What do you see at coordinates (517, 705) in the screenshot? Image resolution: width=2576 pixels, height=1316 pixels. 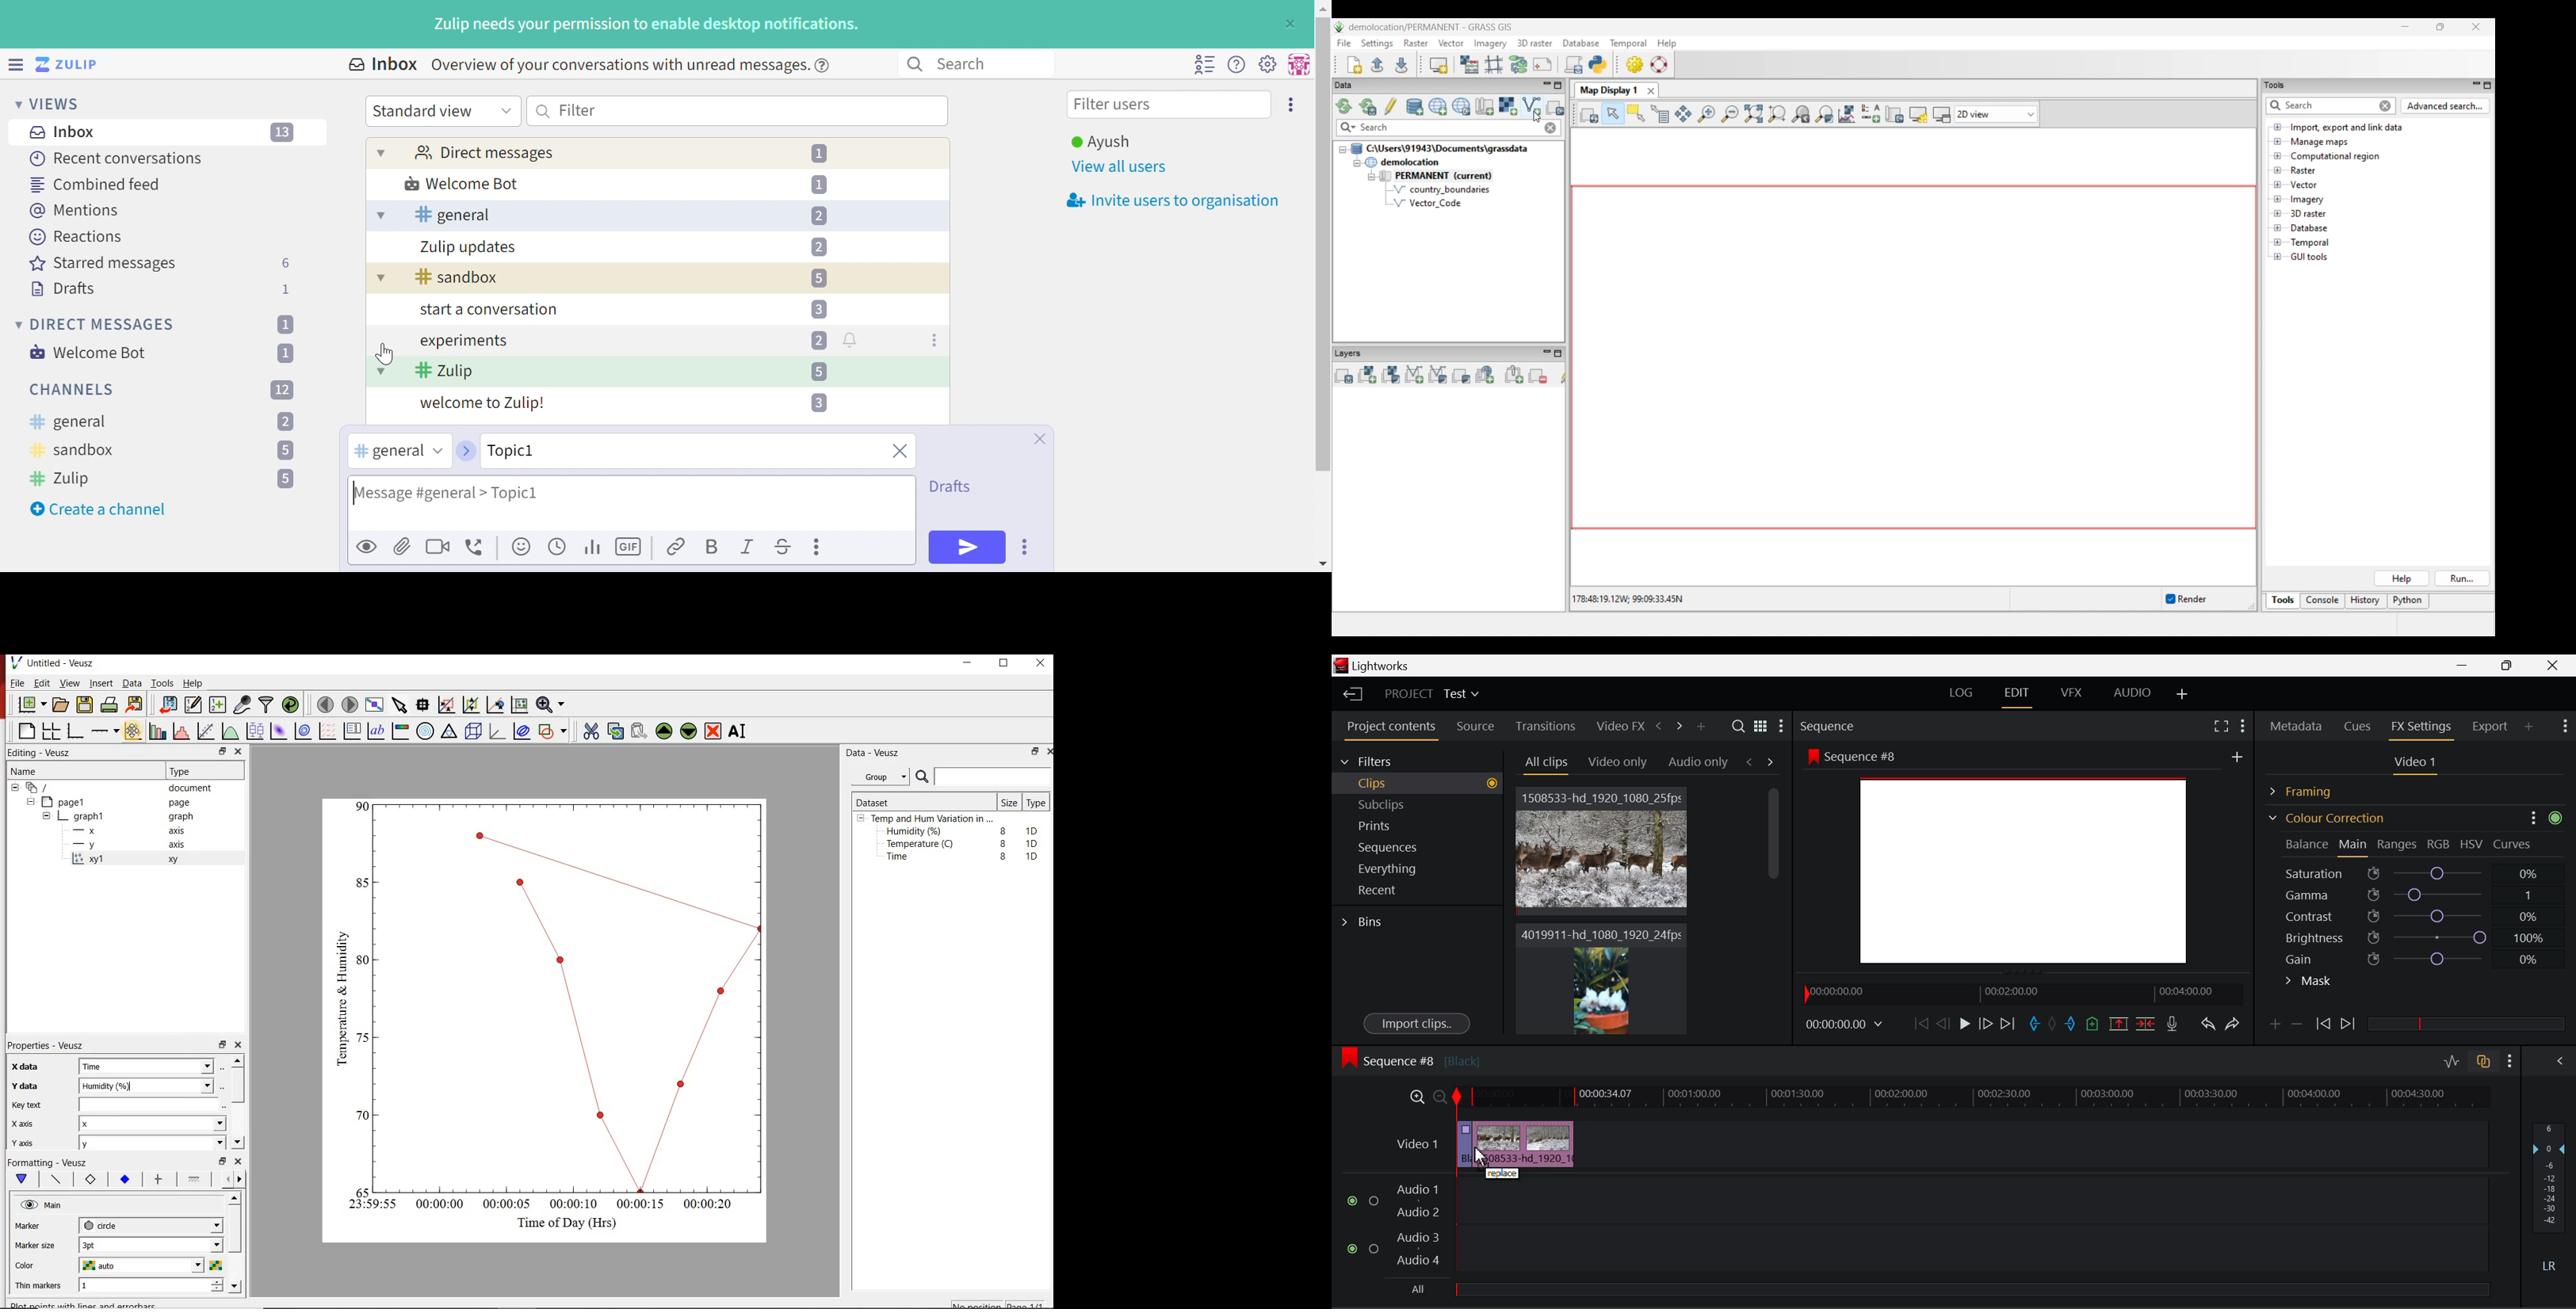 I see `click to reset graph axes` at bounding box center [517, 705].